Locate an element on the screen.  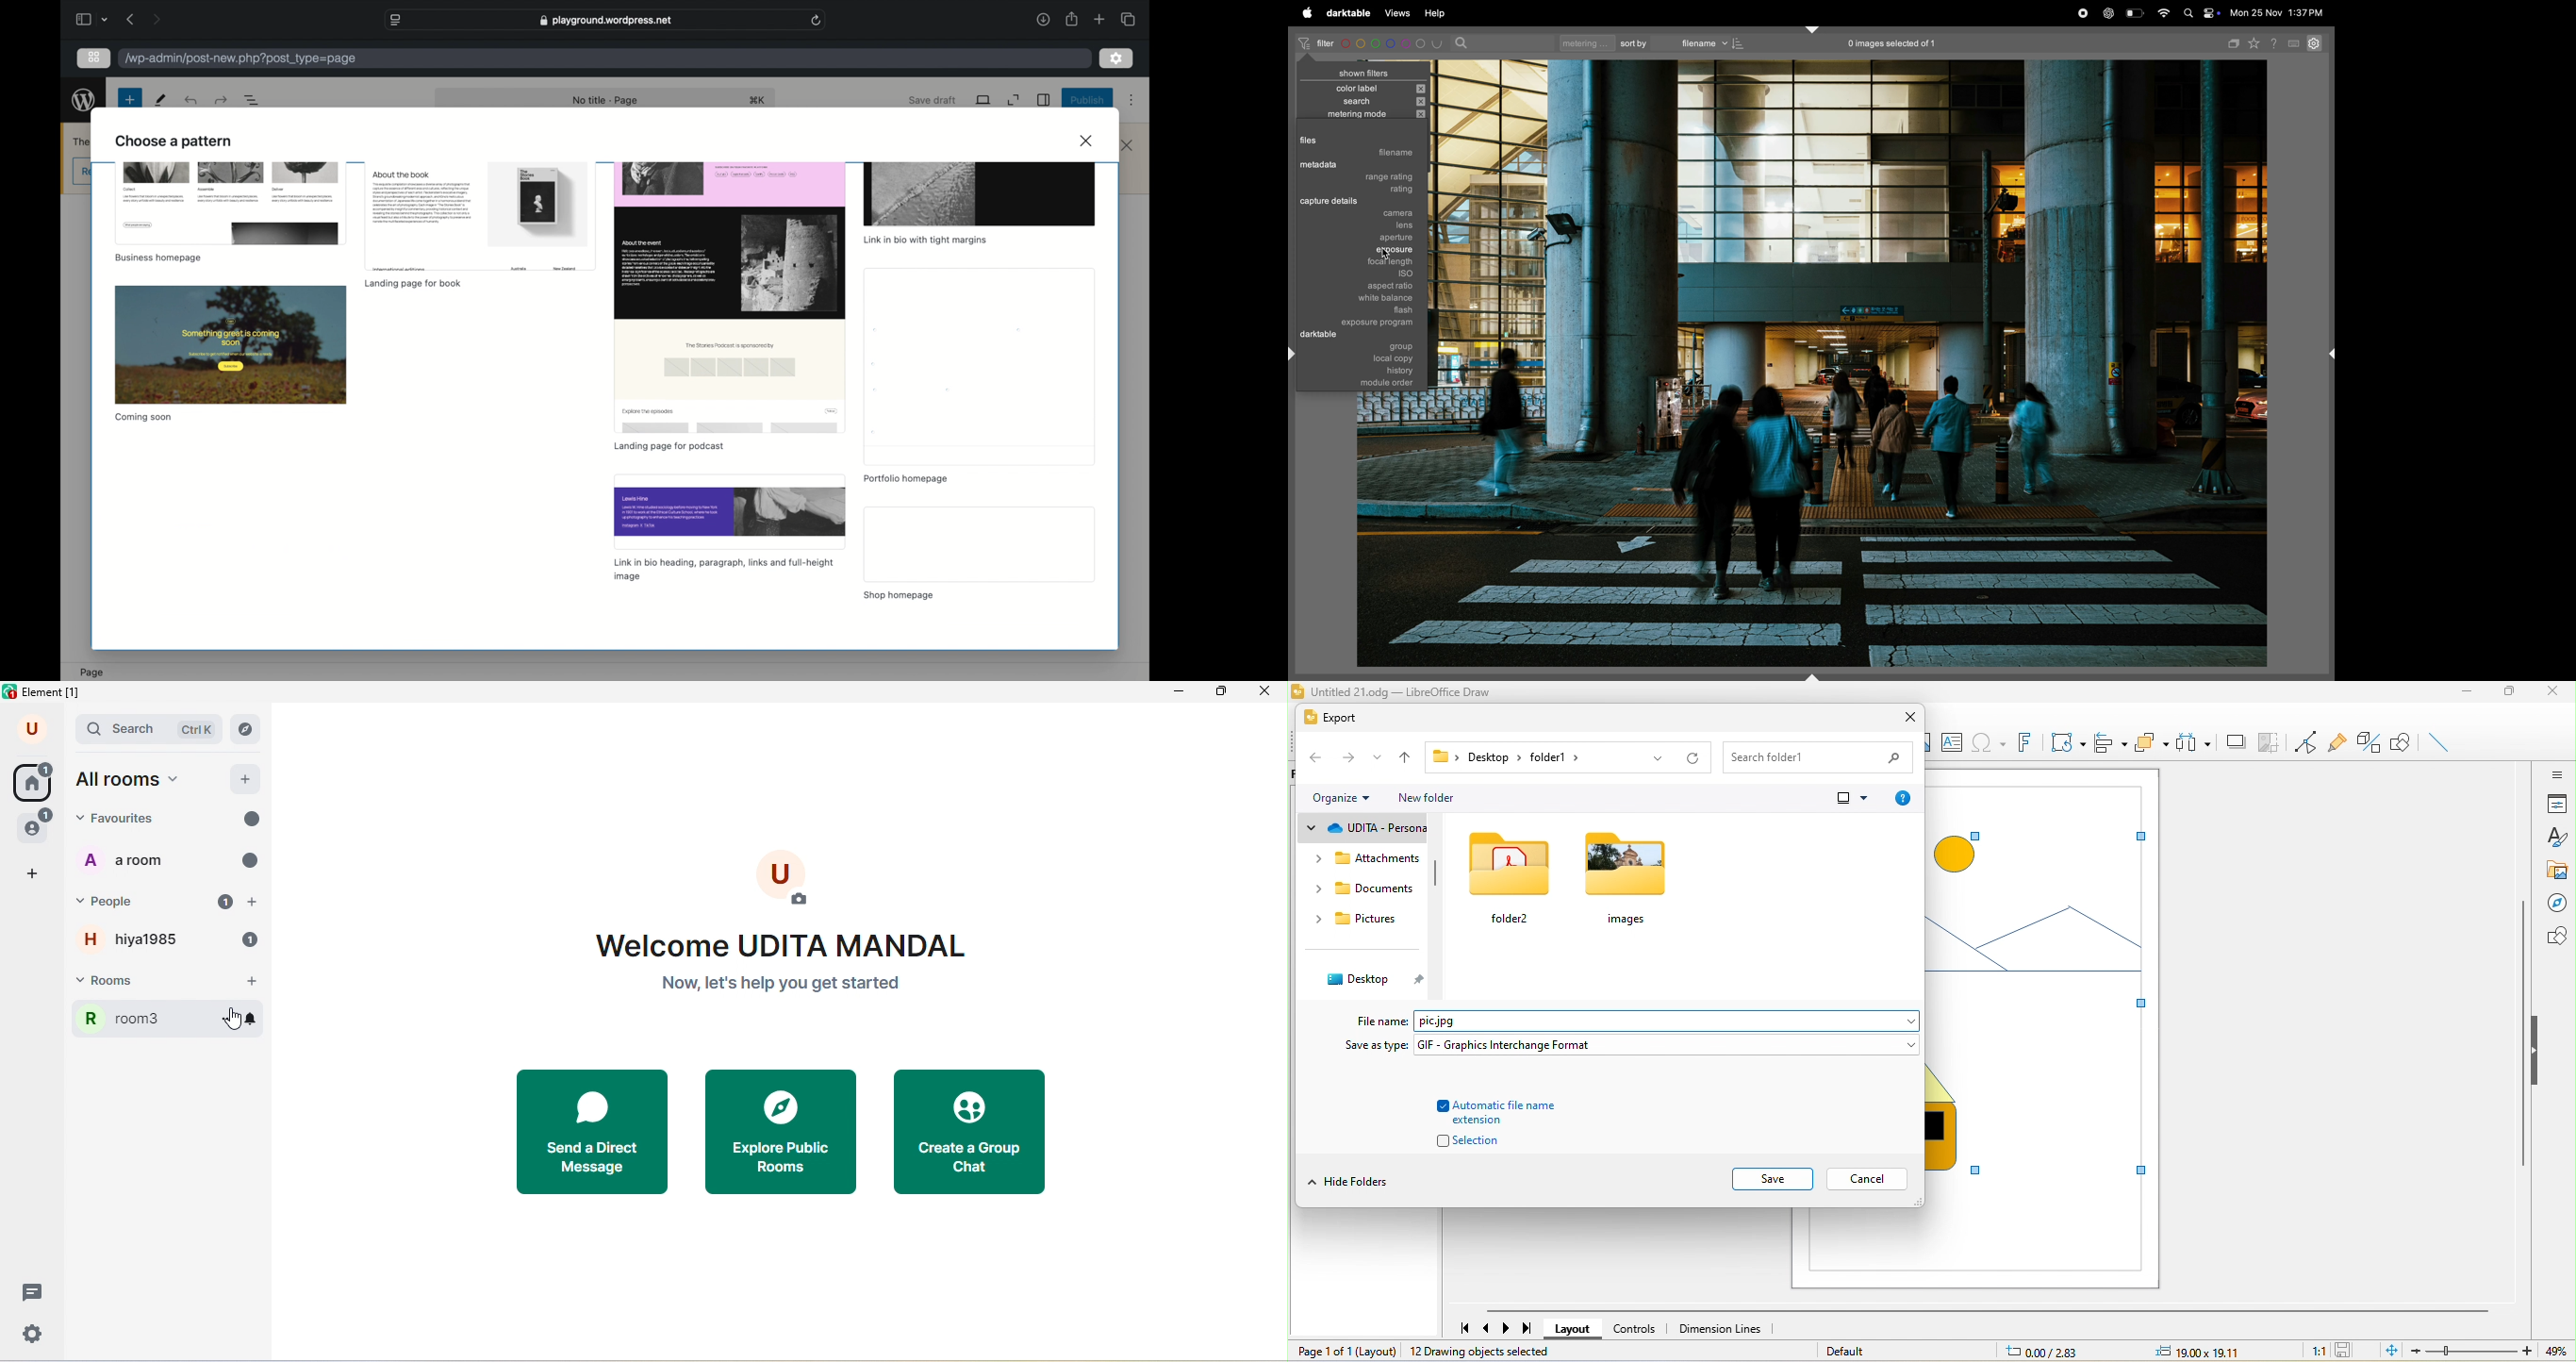
choose a pattern is located at coordinates (173, 142).